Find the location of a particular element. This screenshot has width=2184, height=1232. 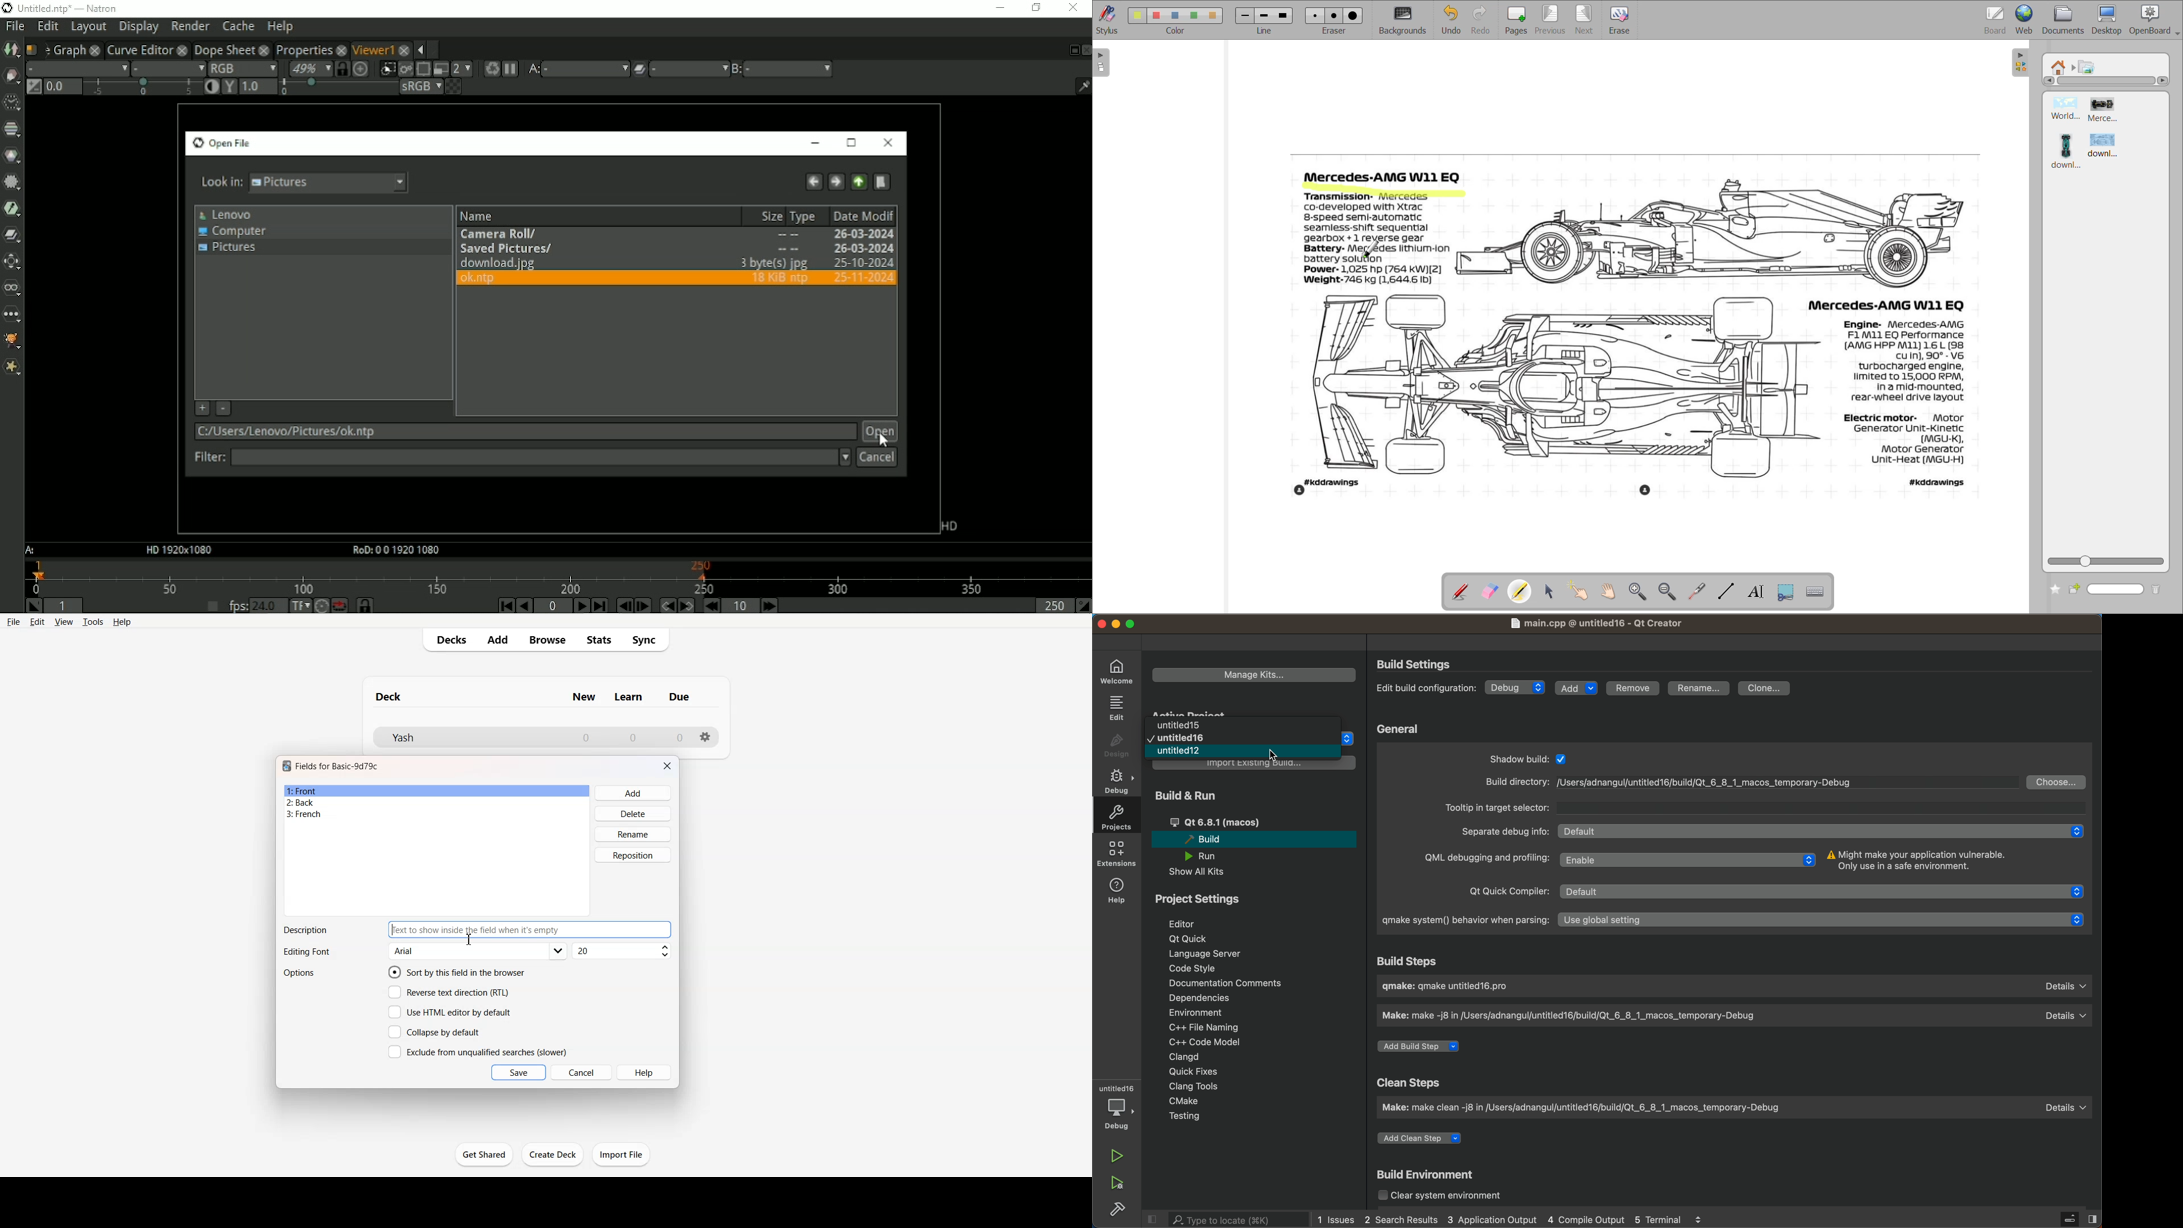

documents is located at coordinates (2066, 20).